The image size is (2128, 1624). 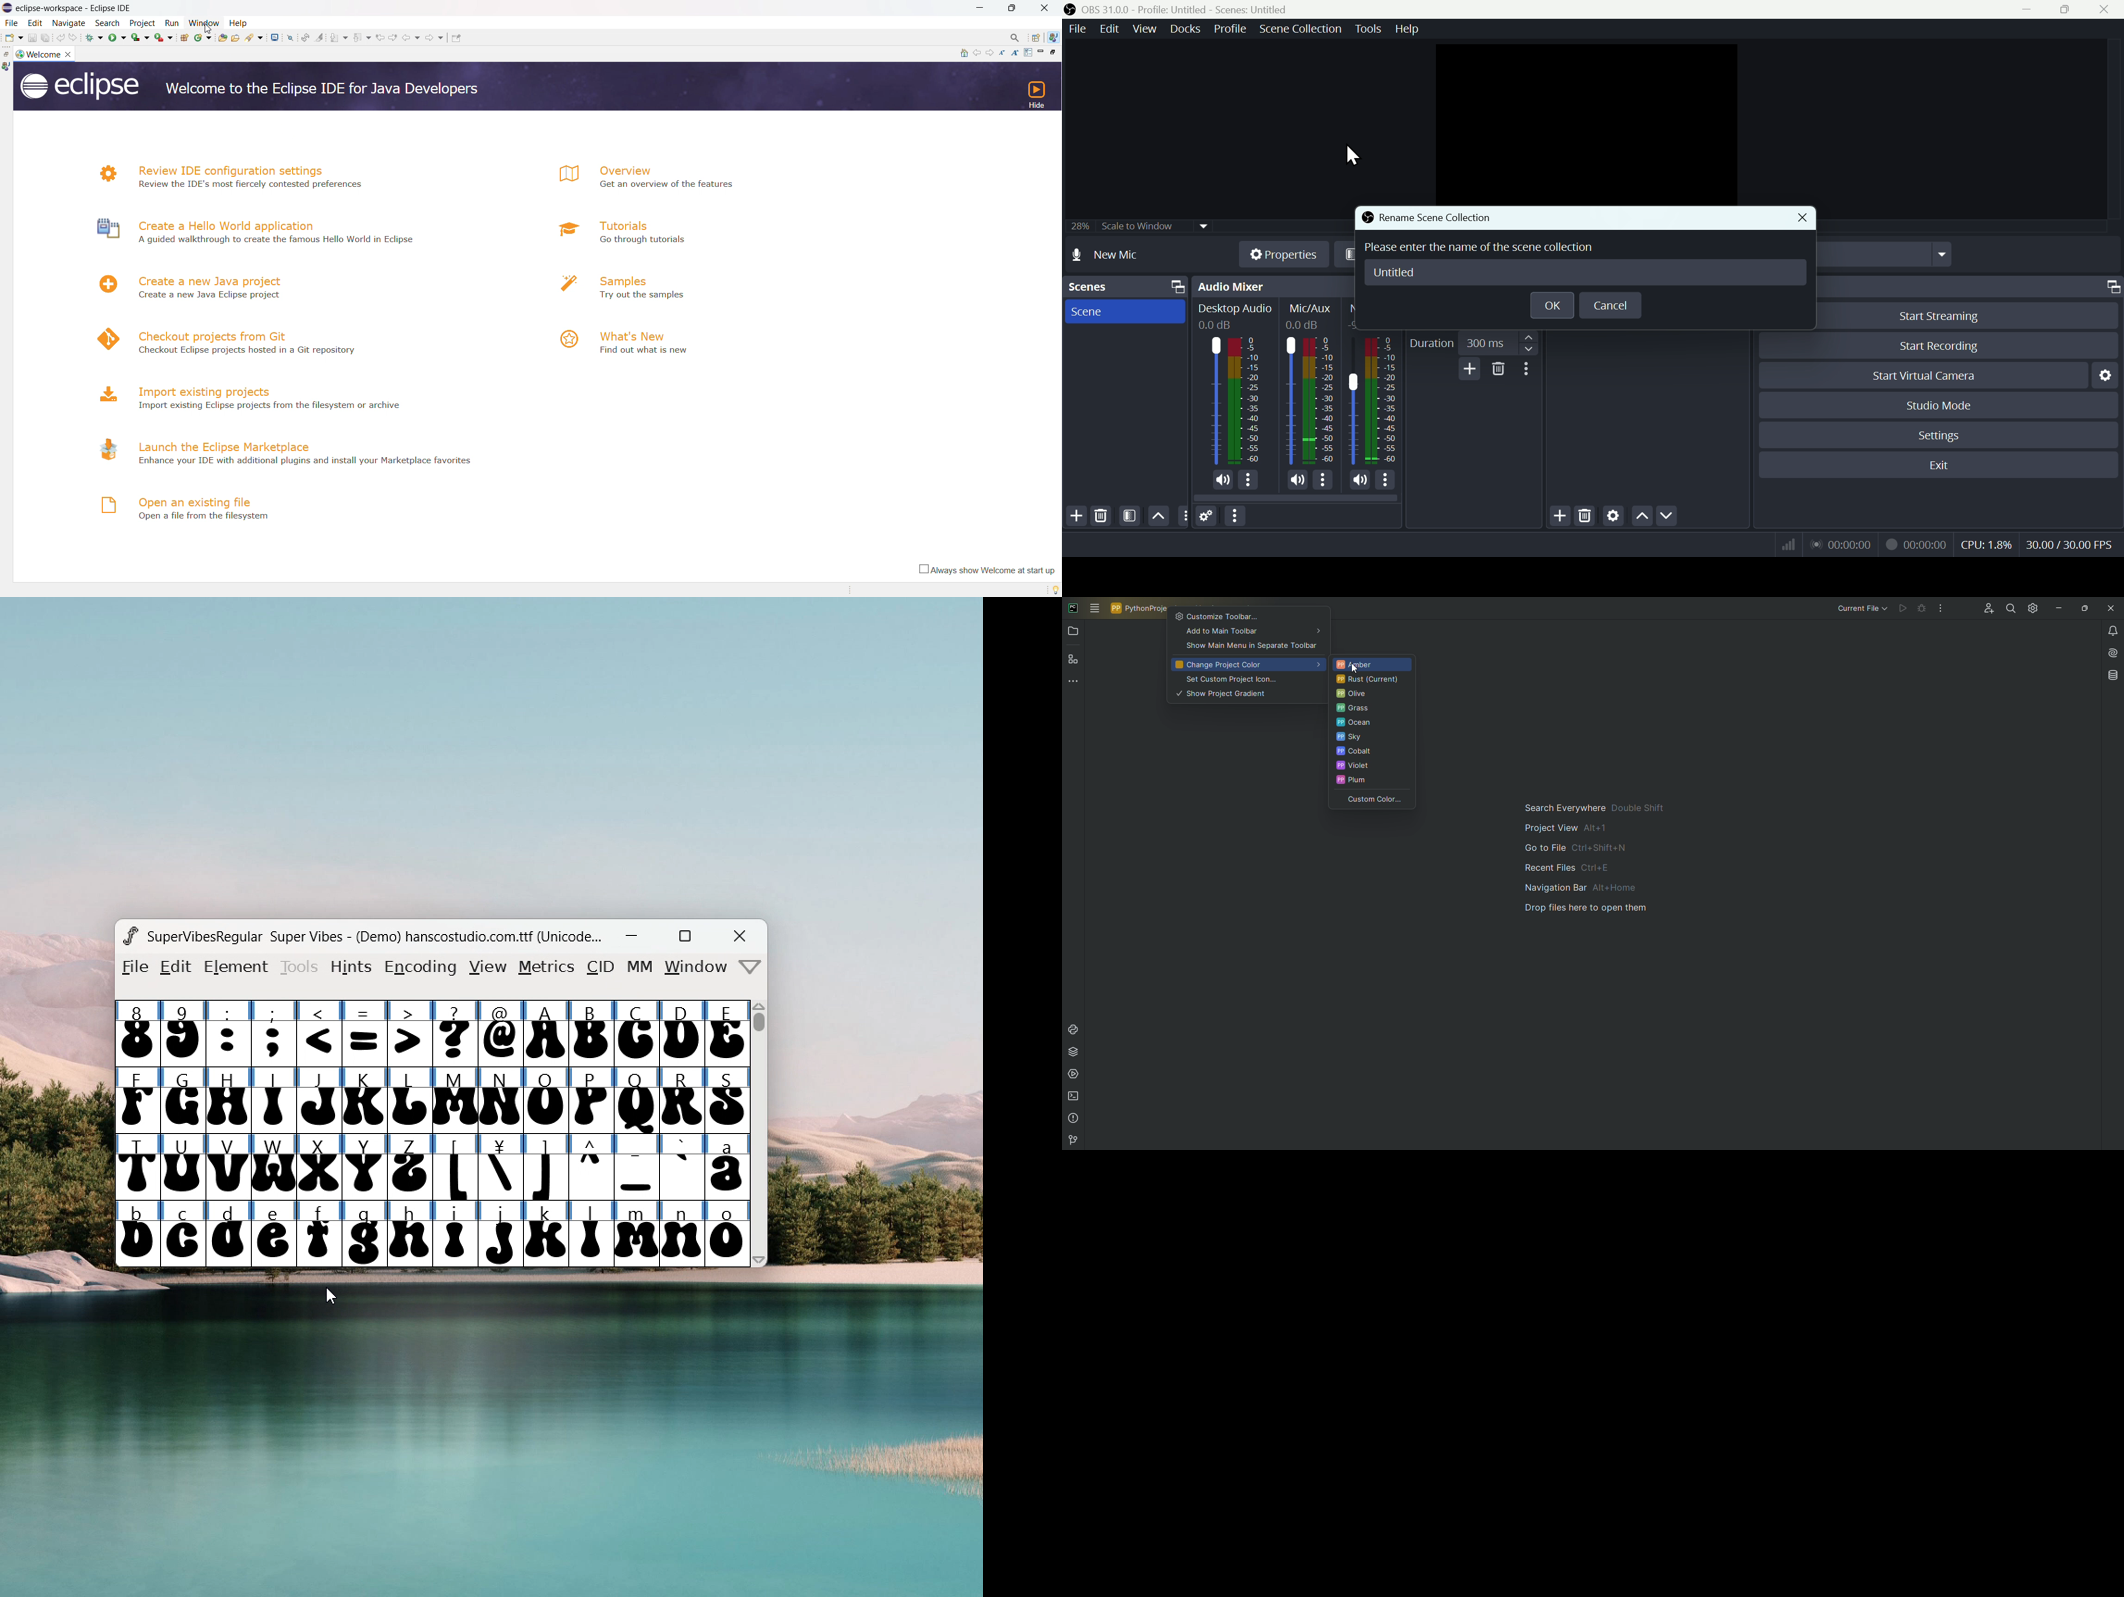 What do you see at coordinates (1305, 327) in the screenshot?
I see `0.0dB` at bounding box center [1305, 327].